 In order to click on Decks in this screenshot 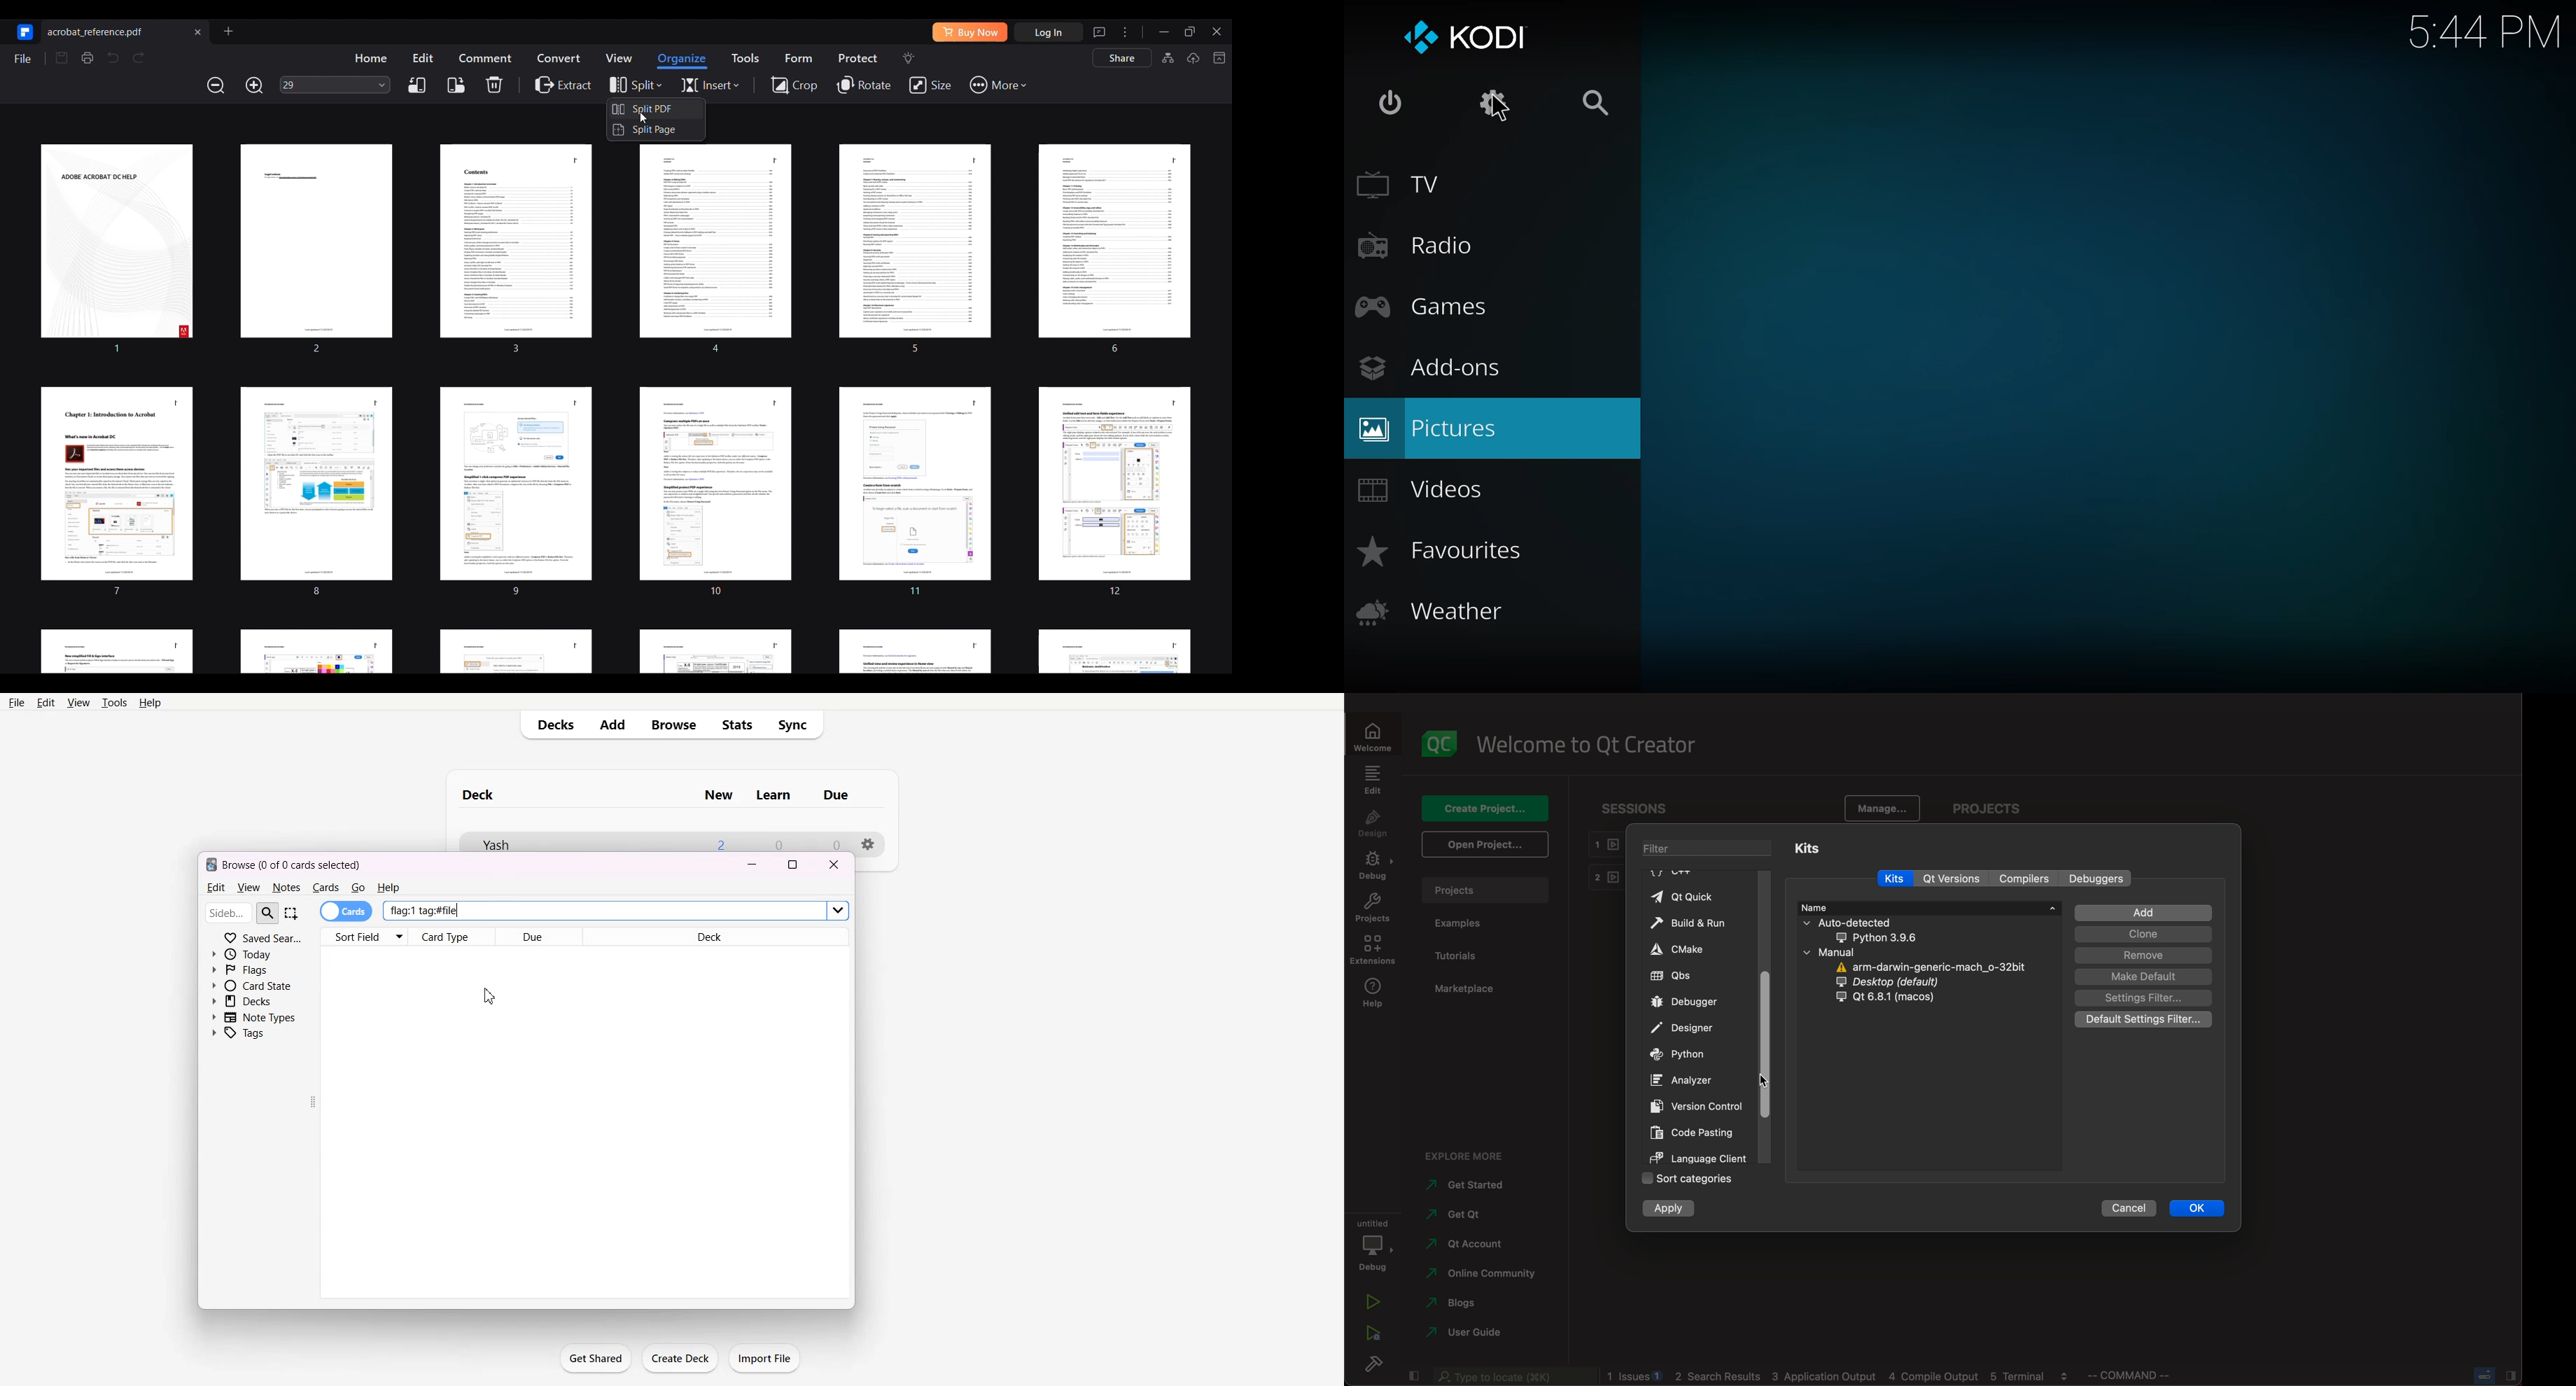, I will do `click(552, 726)`.